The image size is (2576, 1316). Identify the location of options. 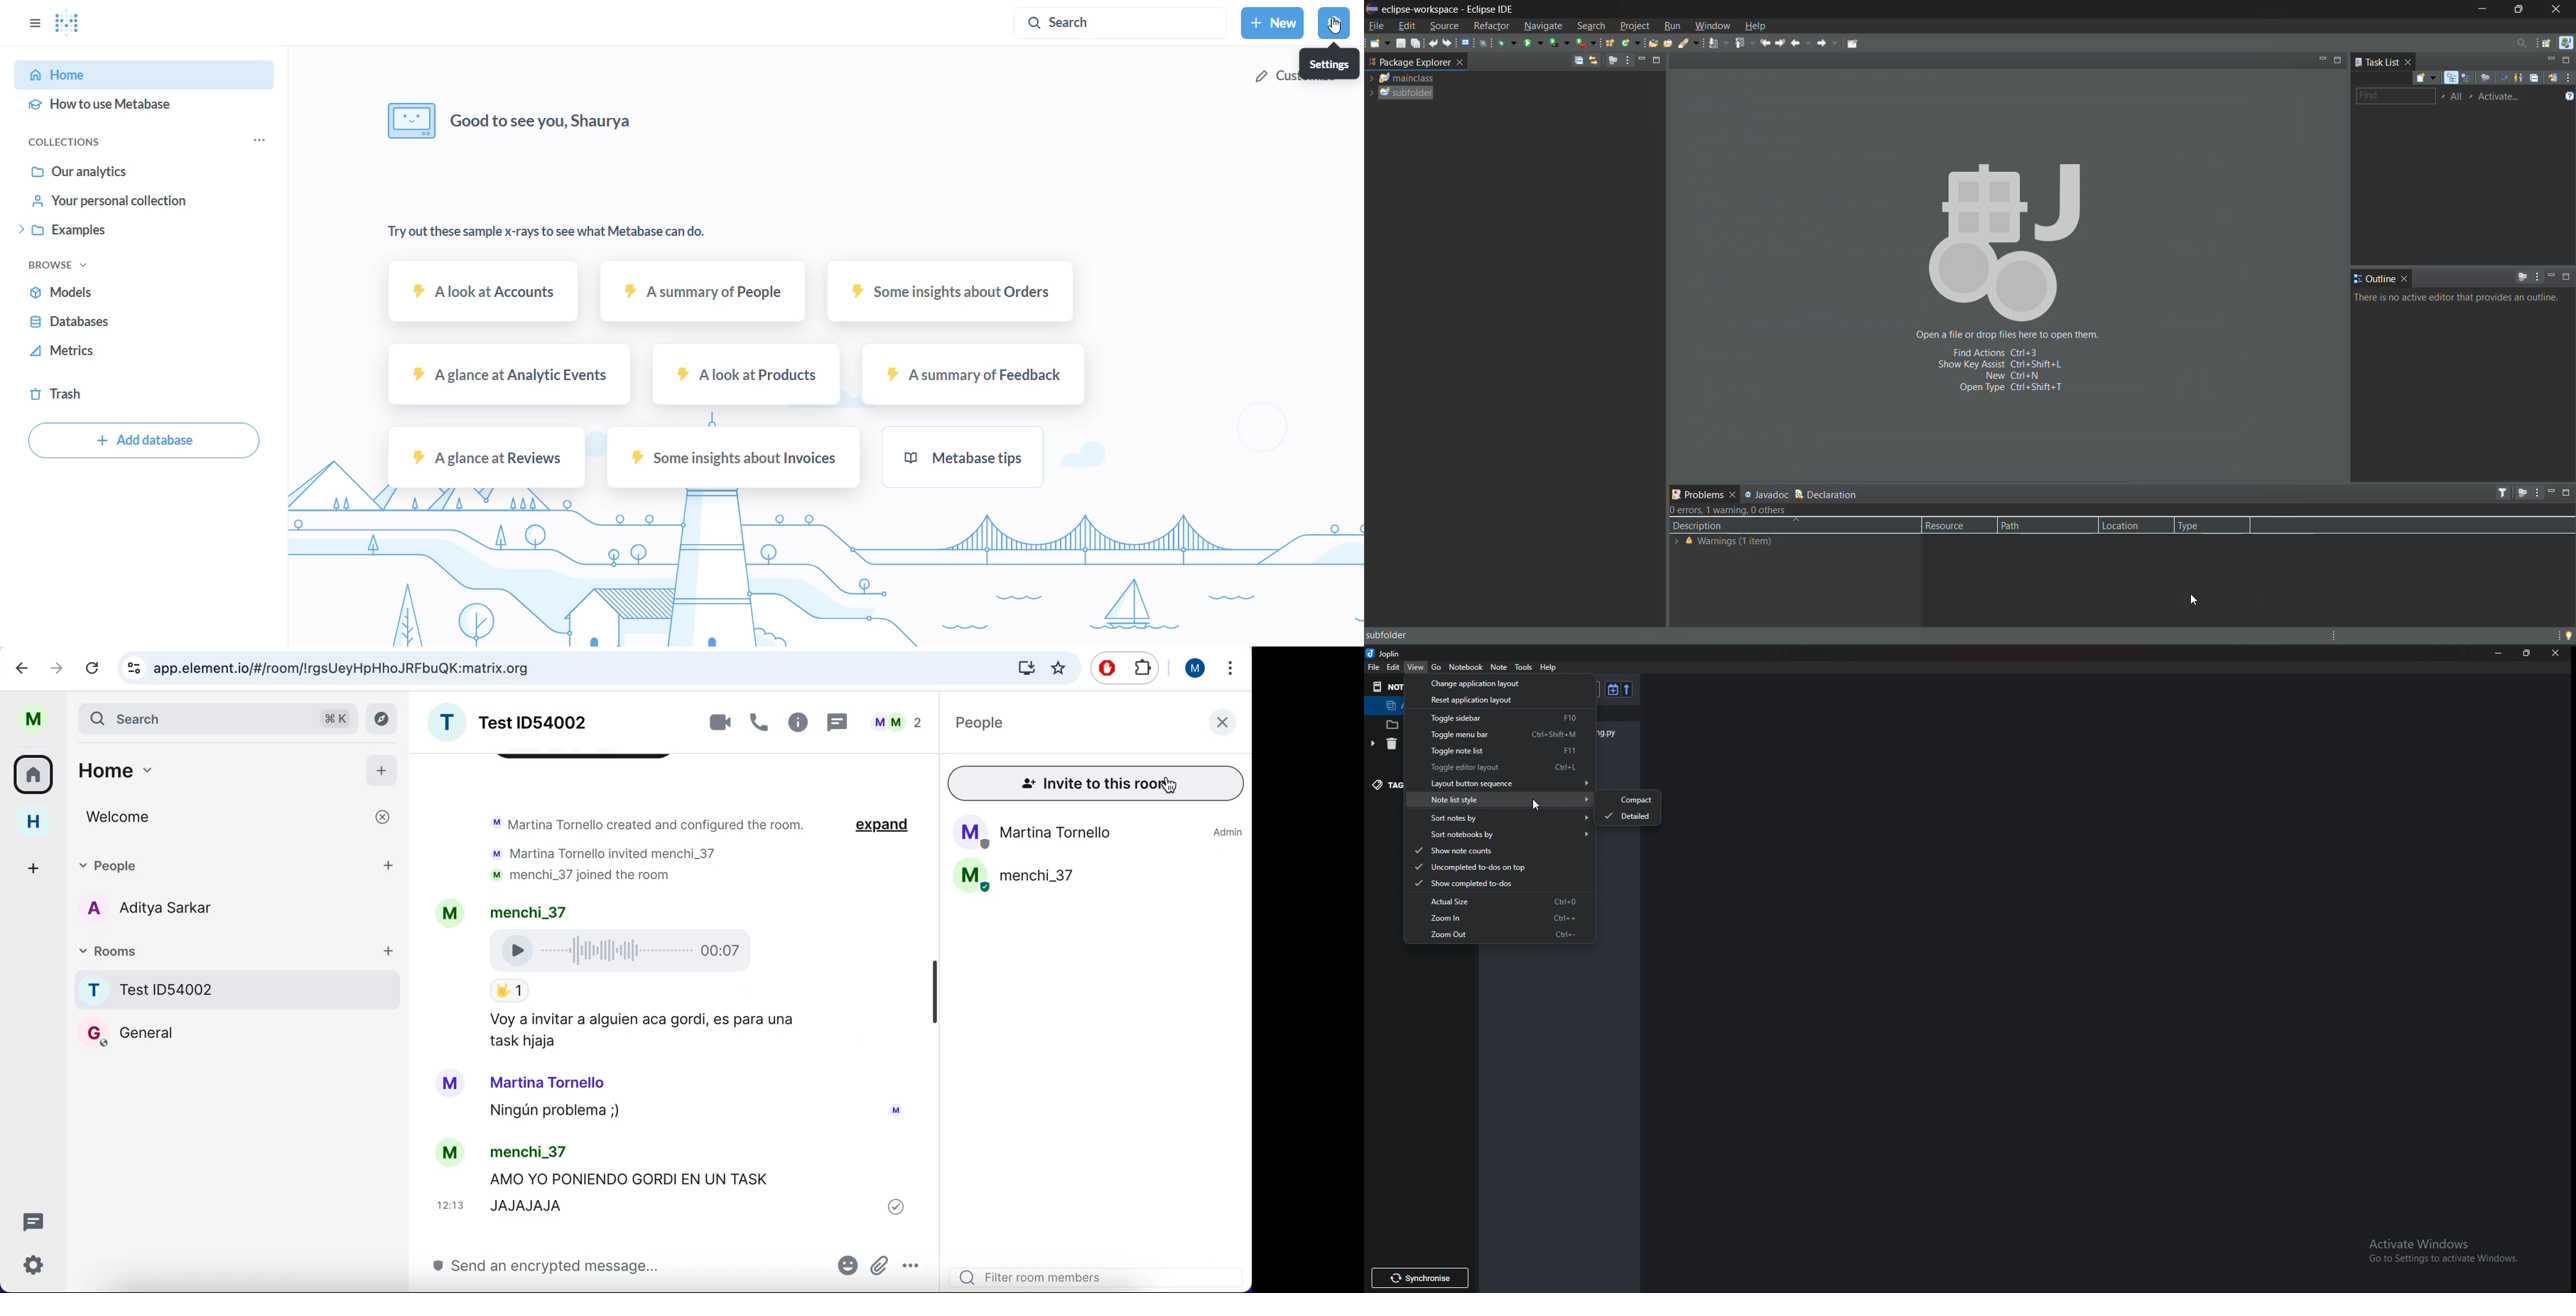
(917, 1266).